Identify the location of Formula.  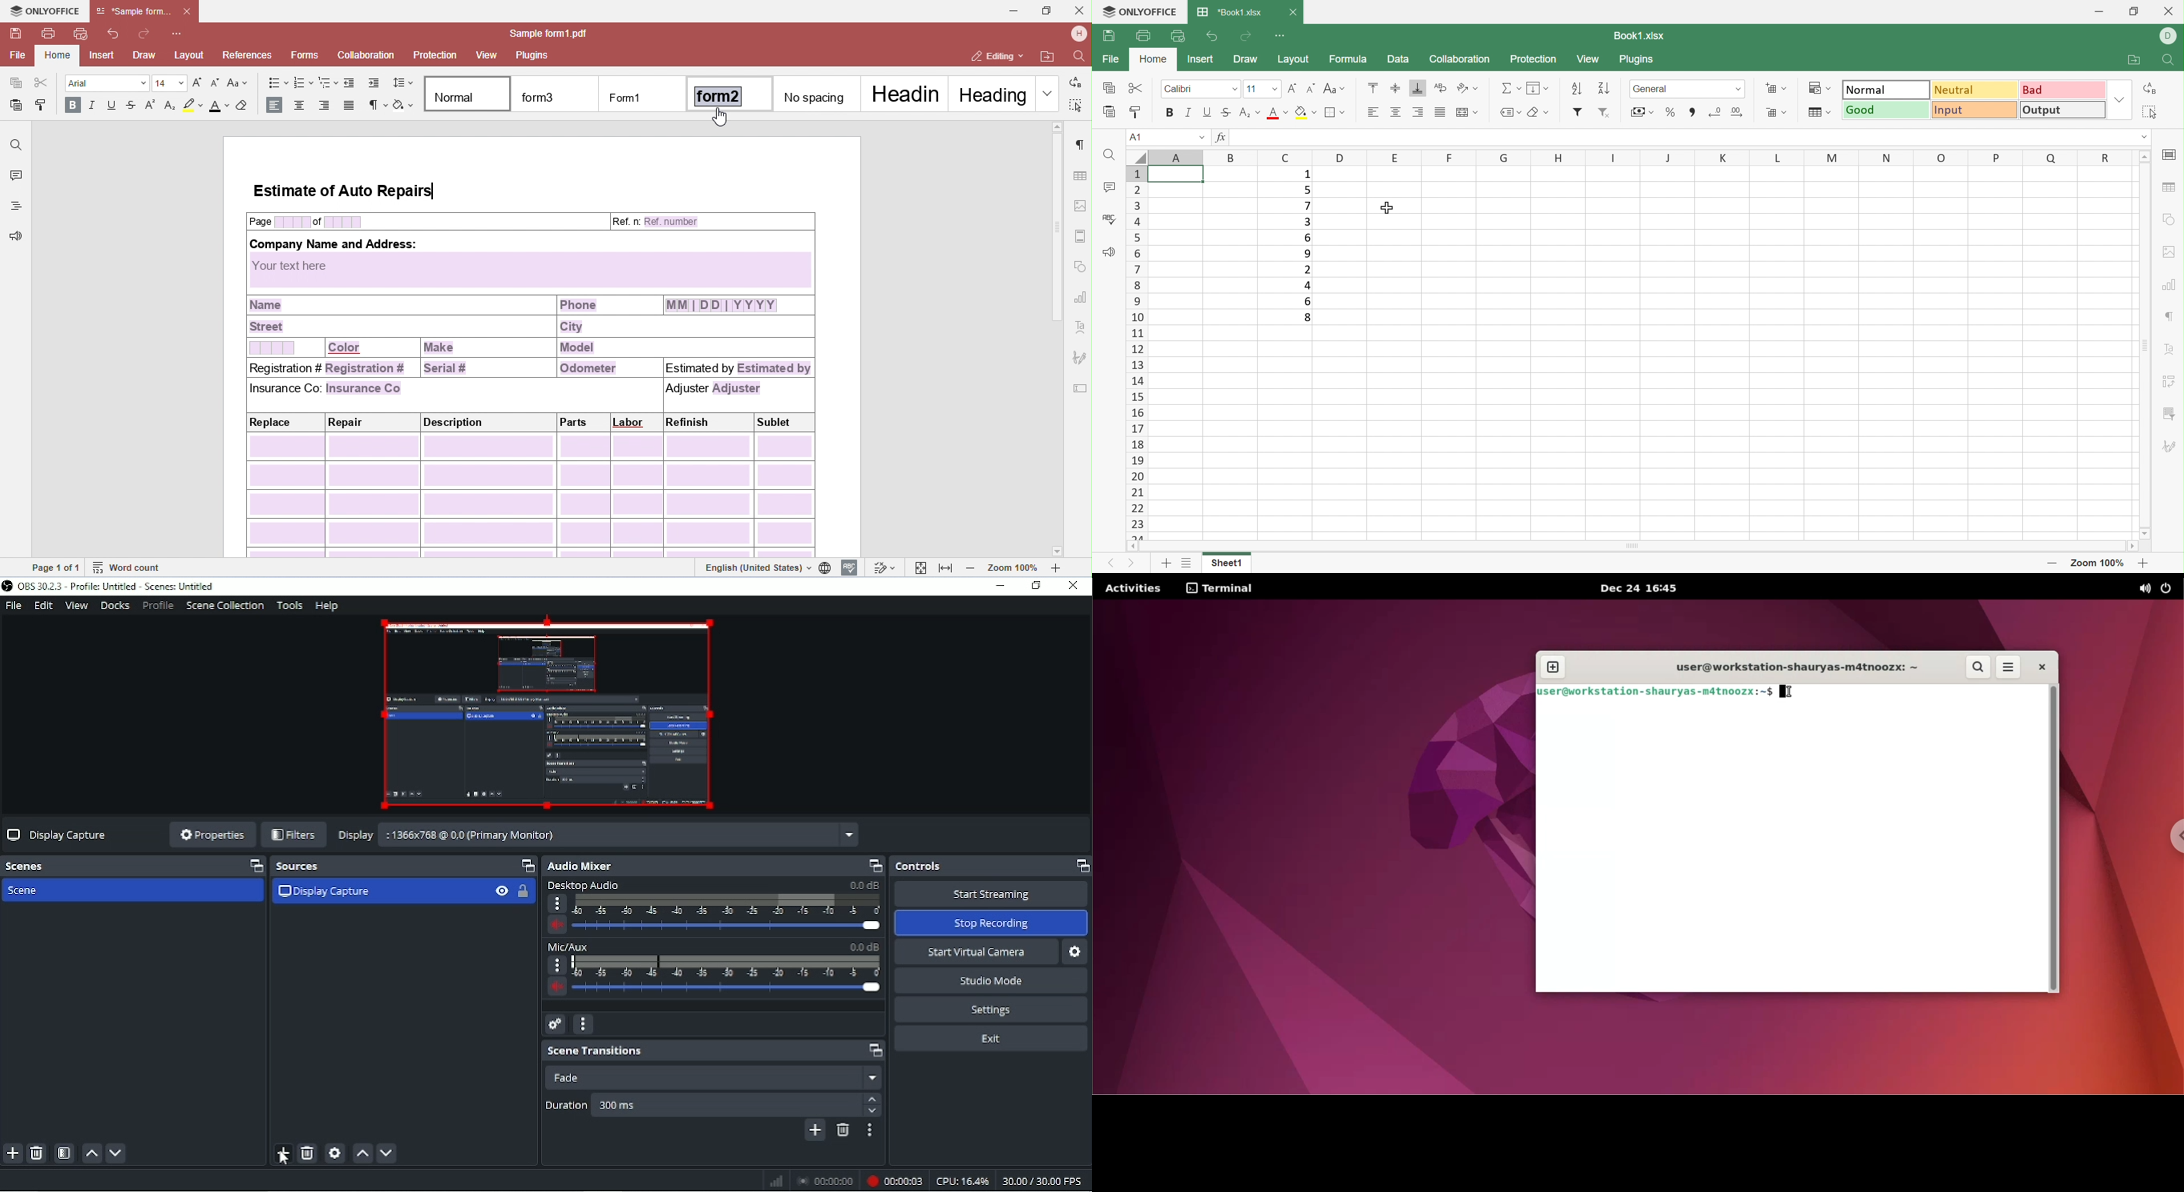
(1352, 60).